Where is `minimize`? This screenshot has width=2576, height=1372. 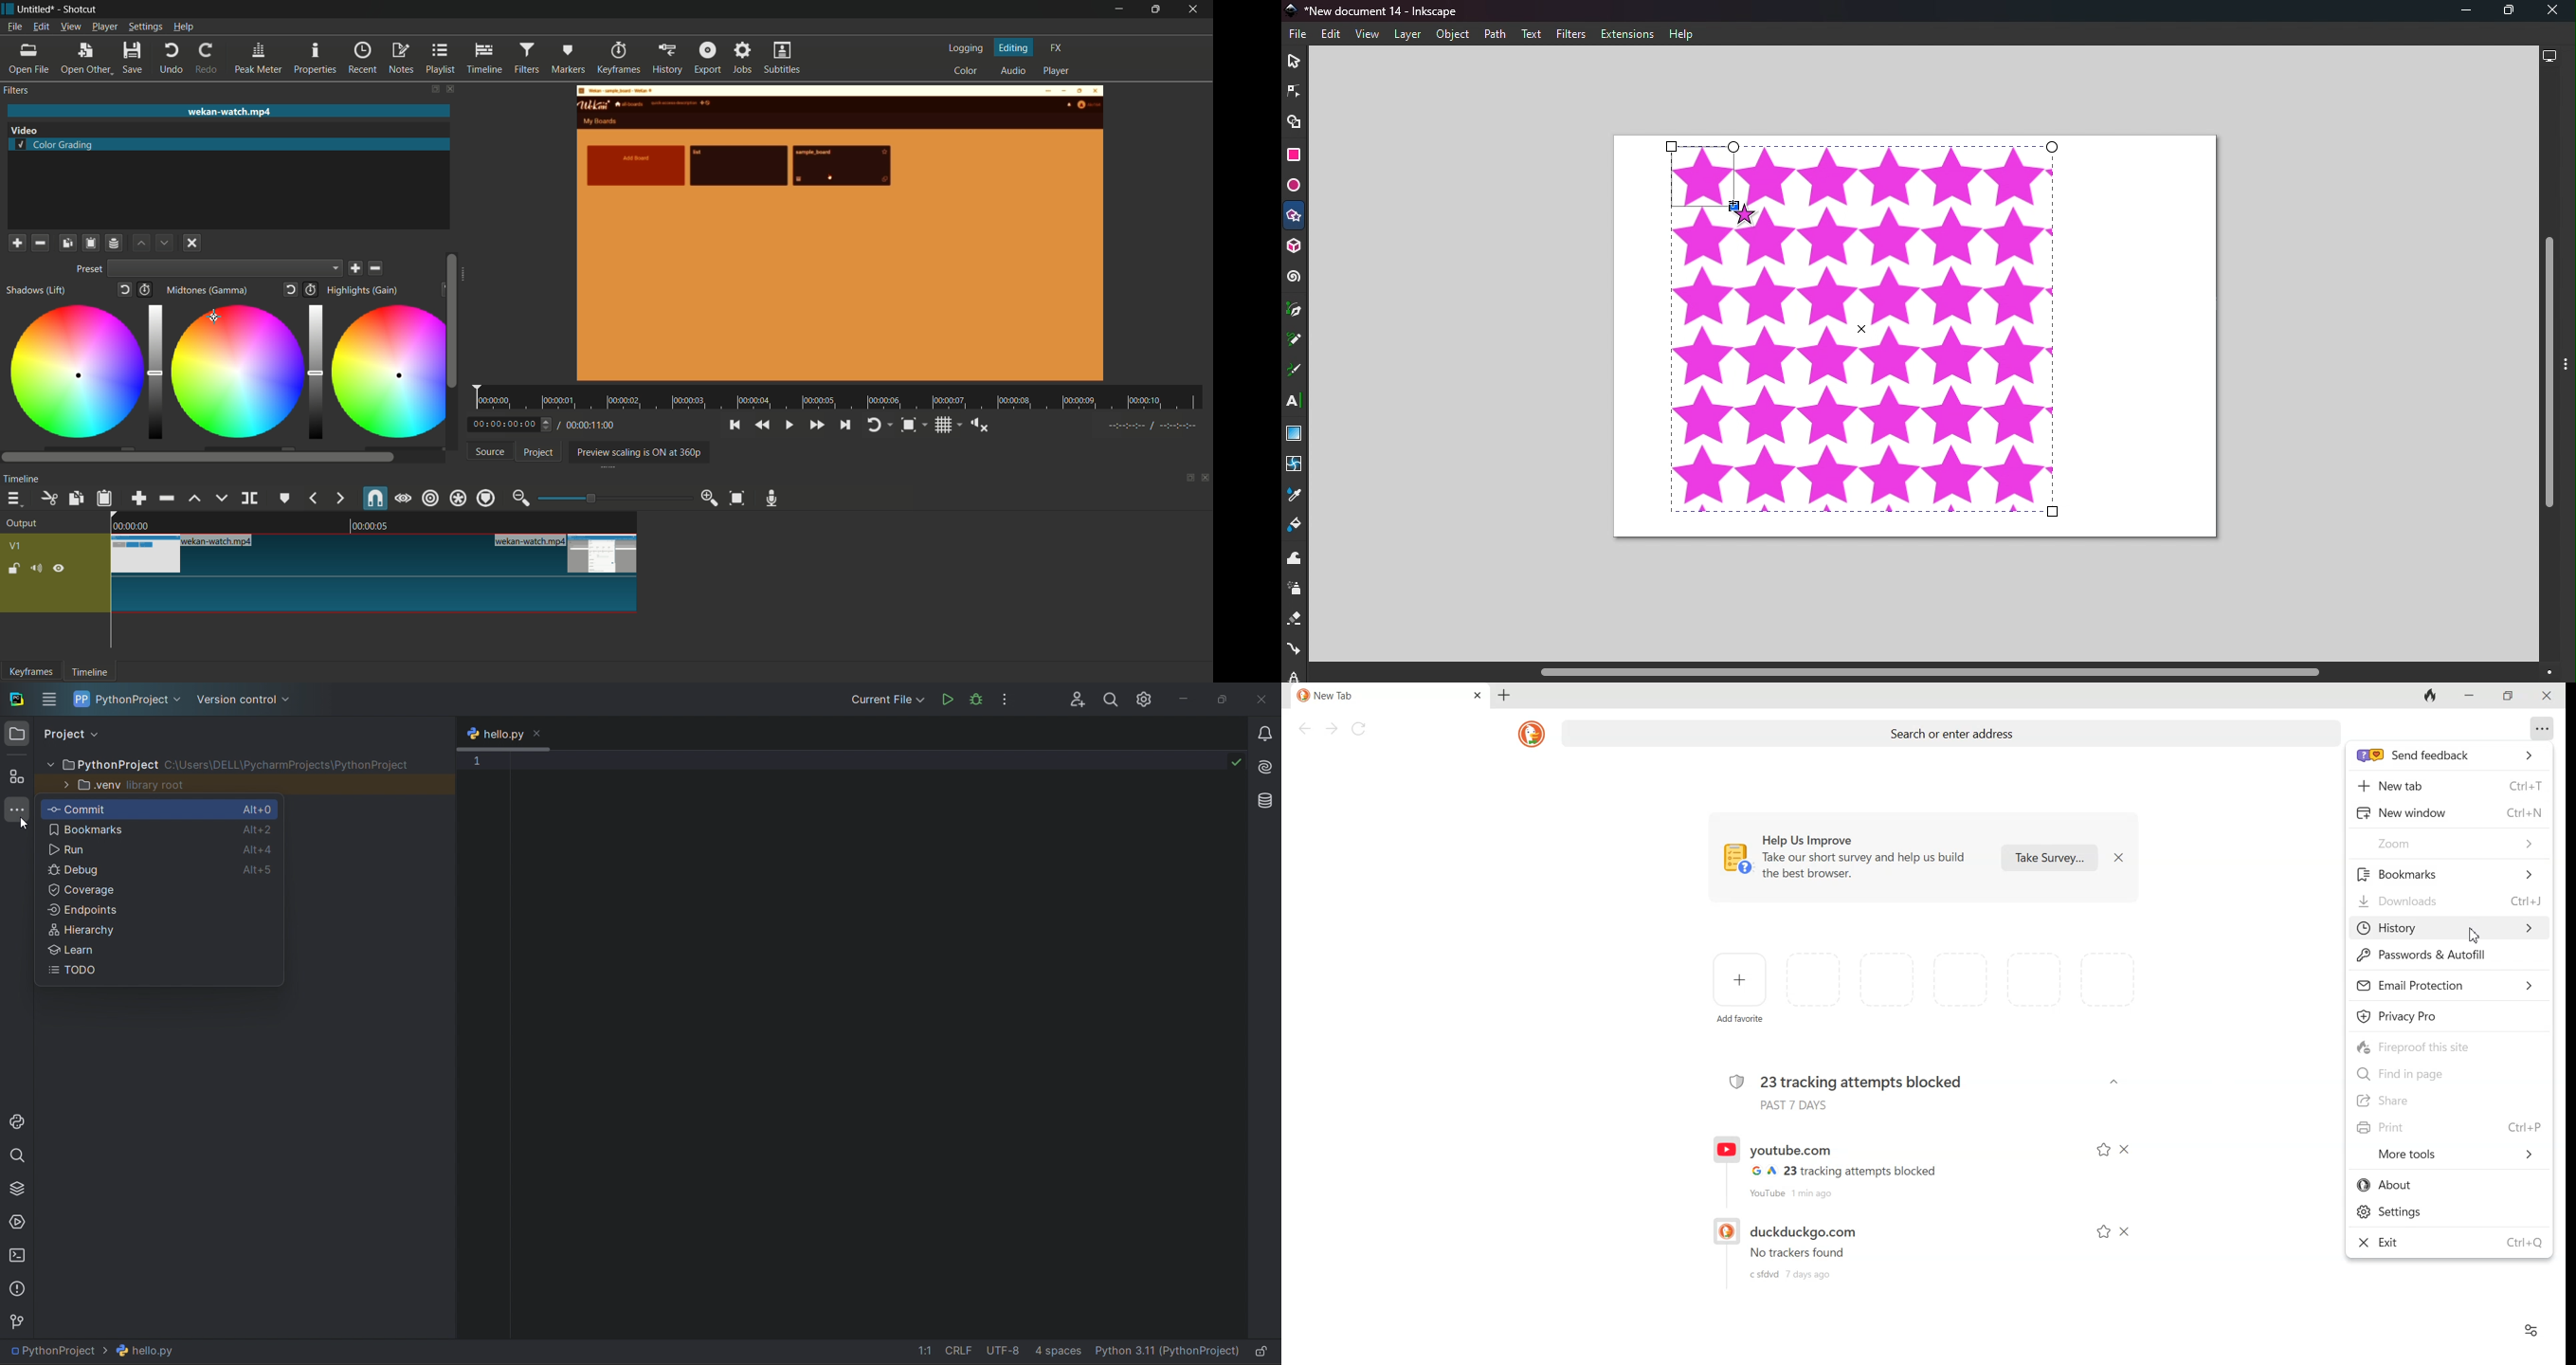
minimize is located at coordinates (1116, 9).